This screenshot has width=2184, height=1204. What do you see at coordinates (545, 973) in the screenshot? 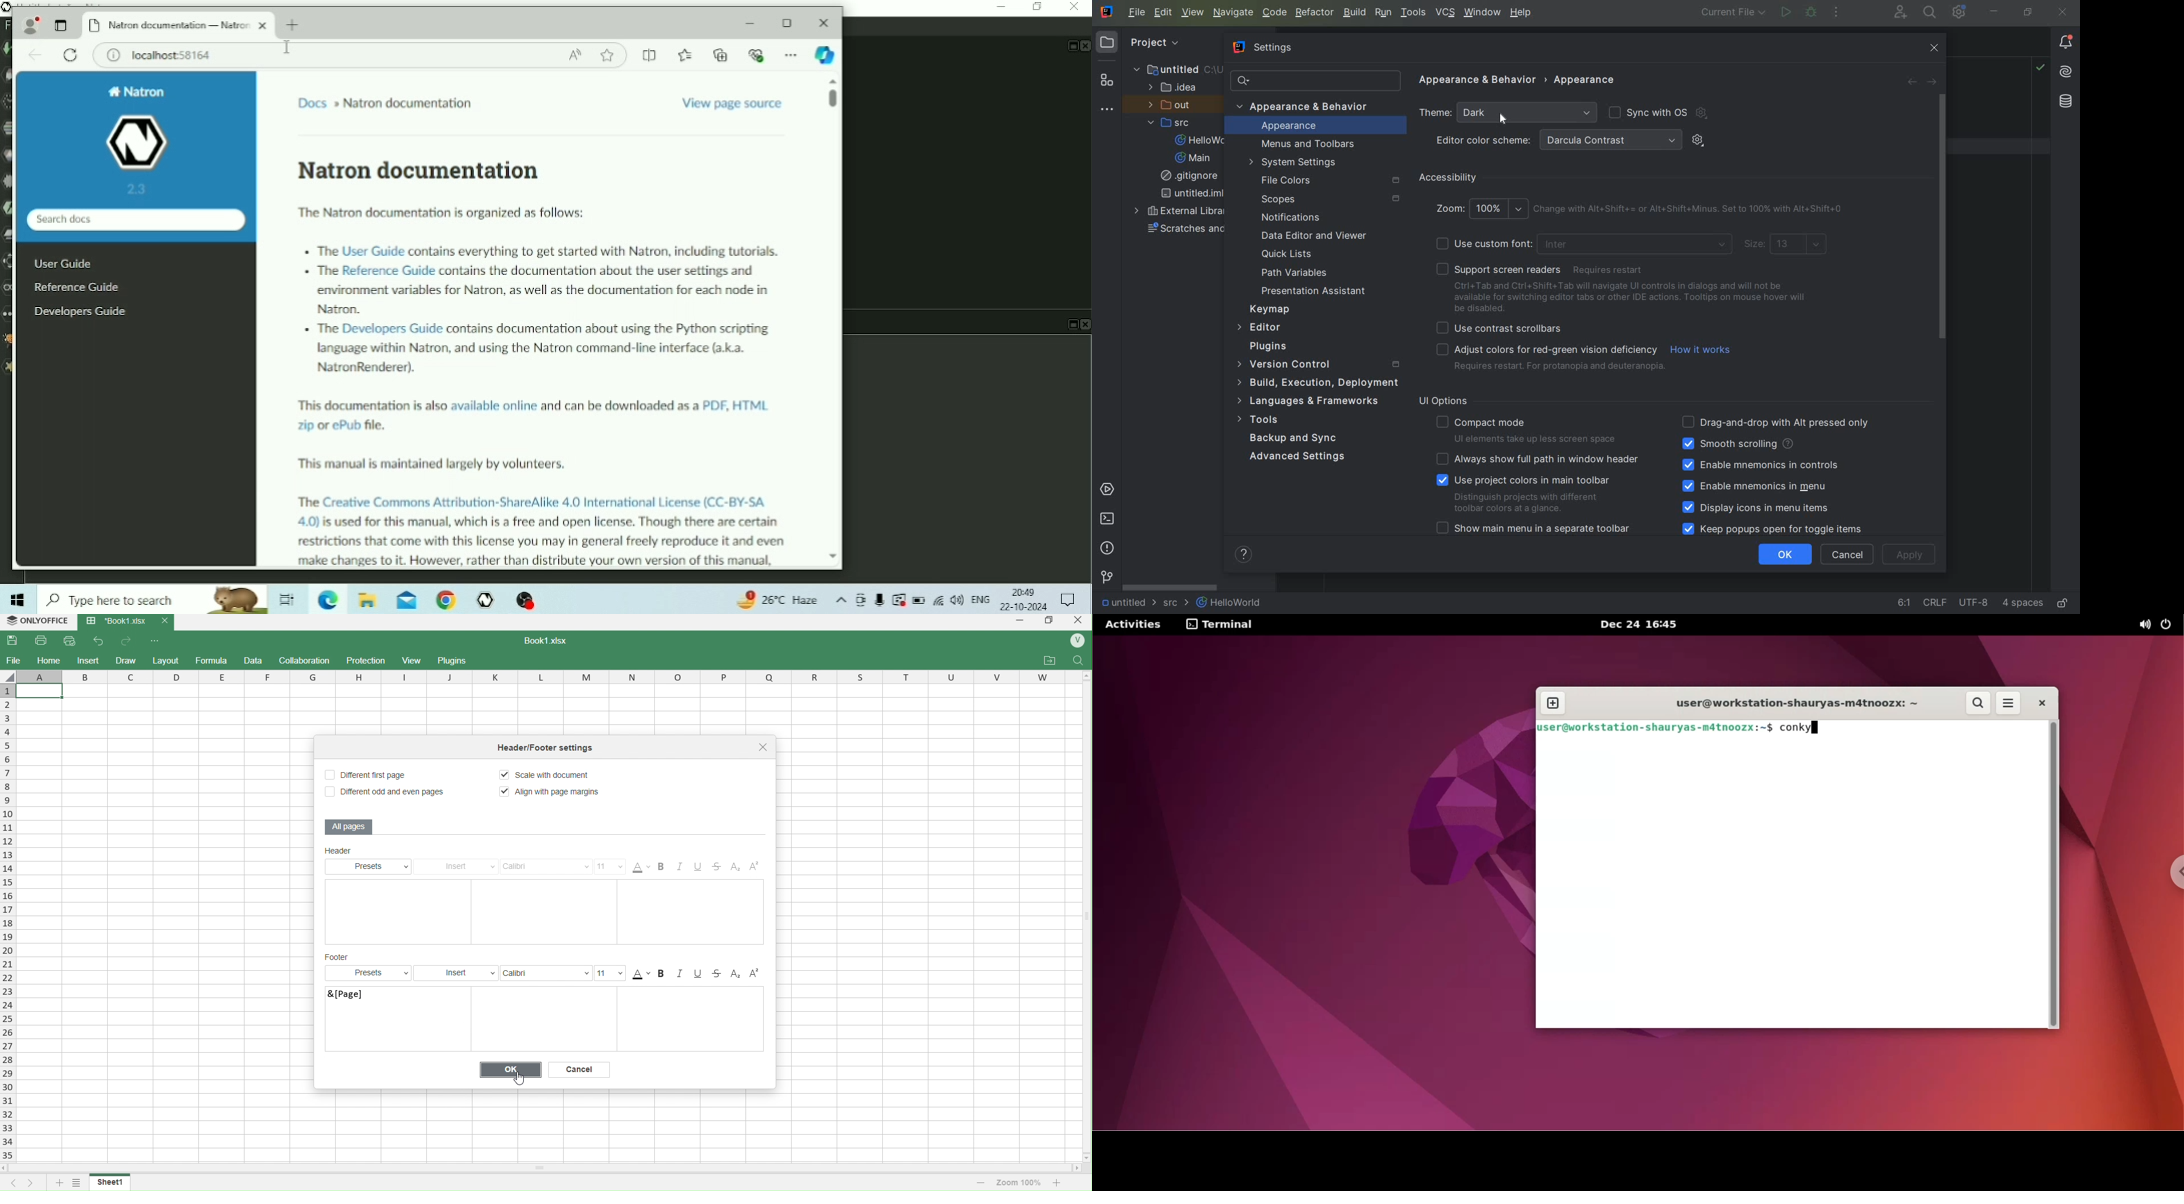
I see `Font` at bounding box center [545, 973].